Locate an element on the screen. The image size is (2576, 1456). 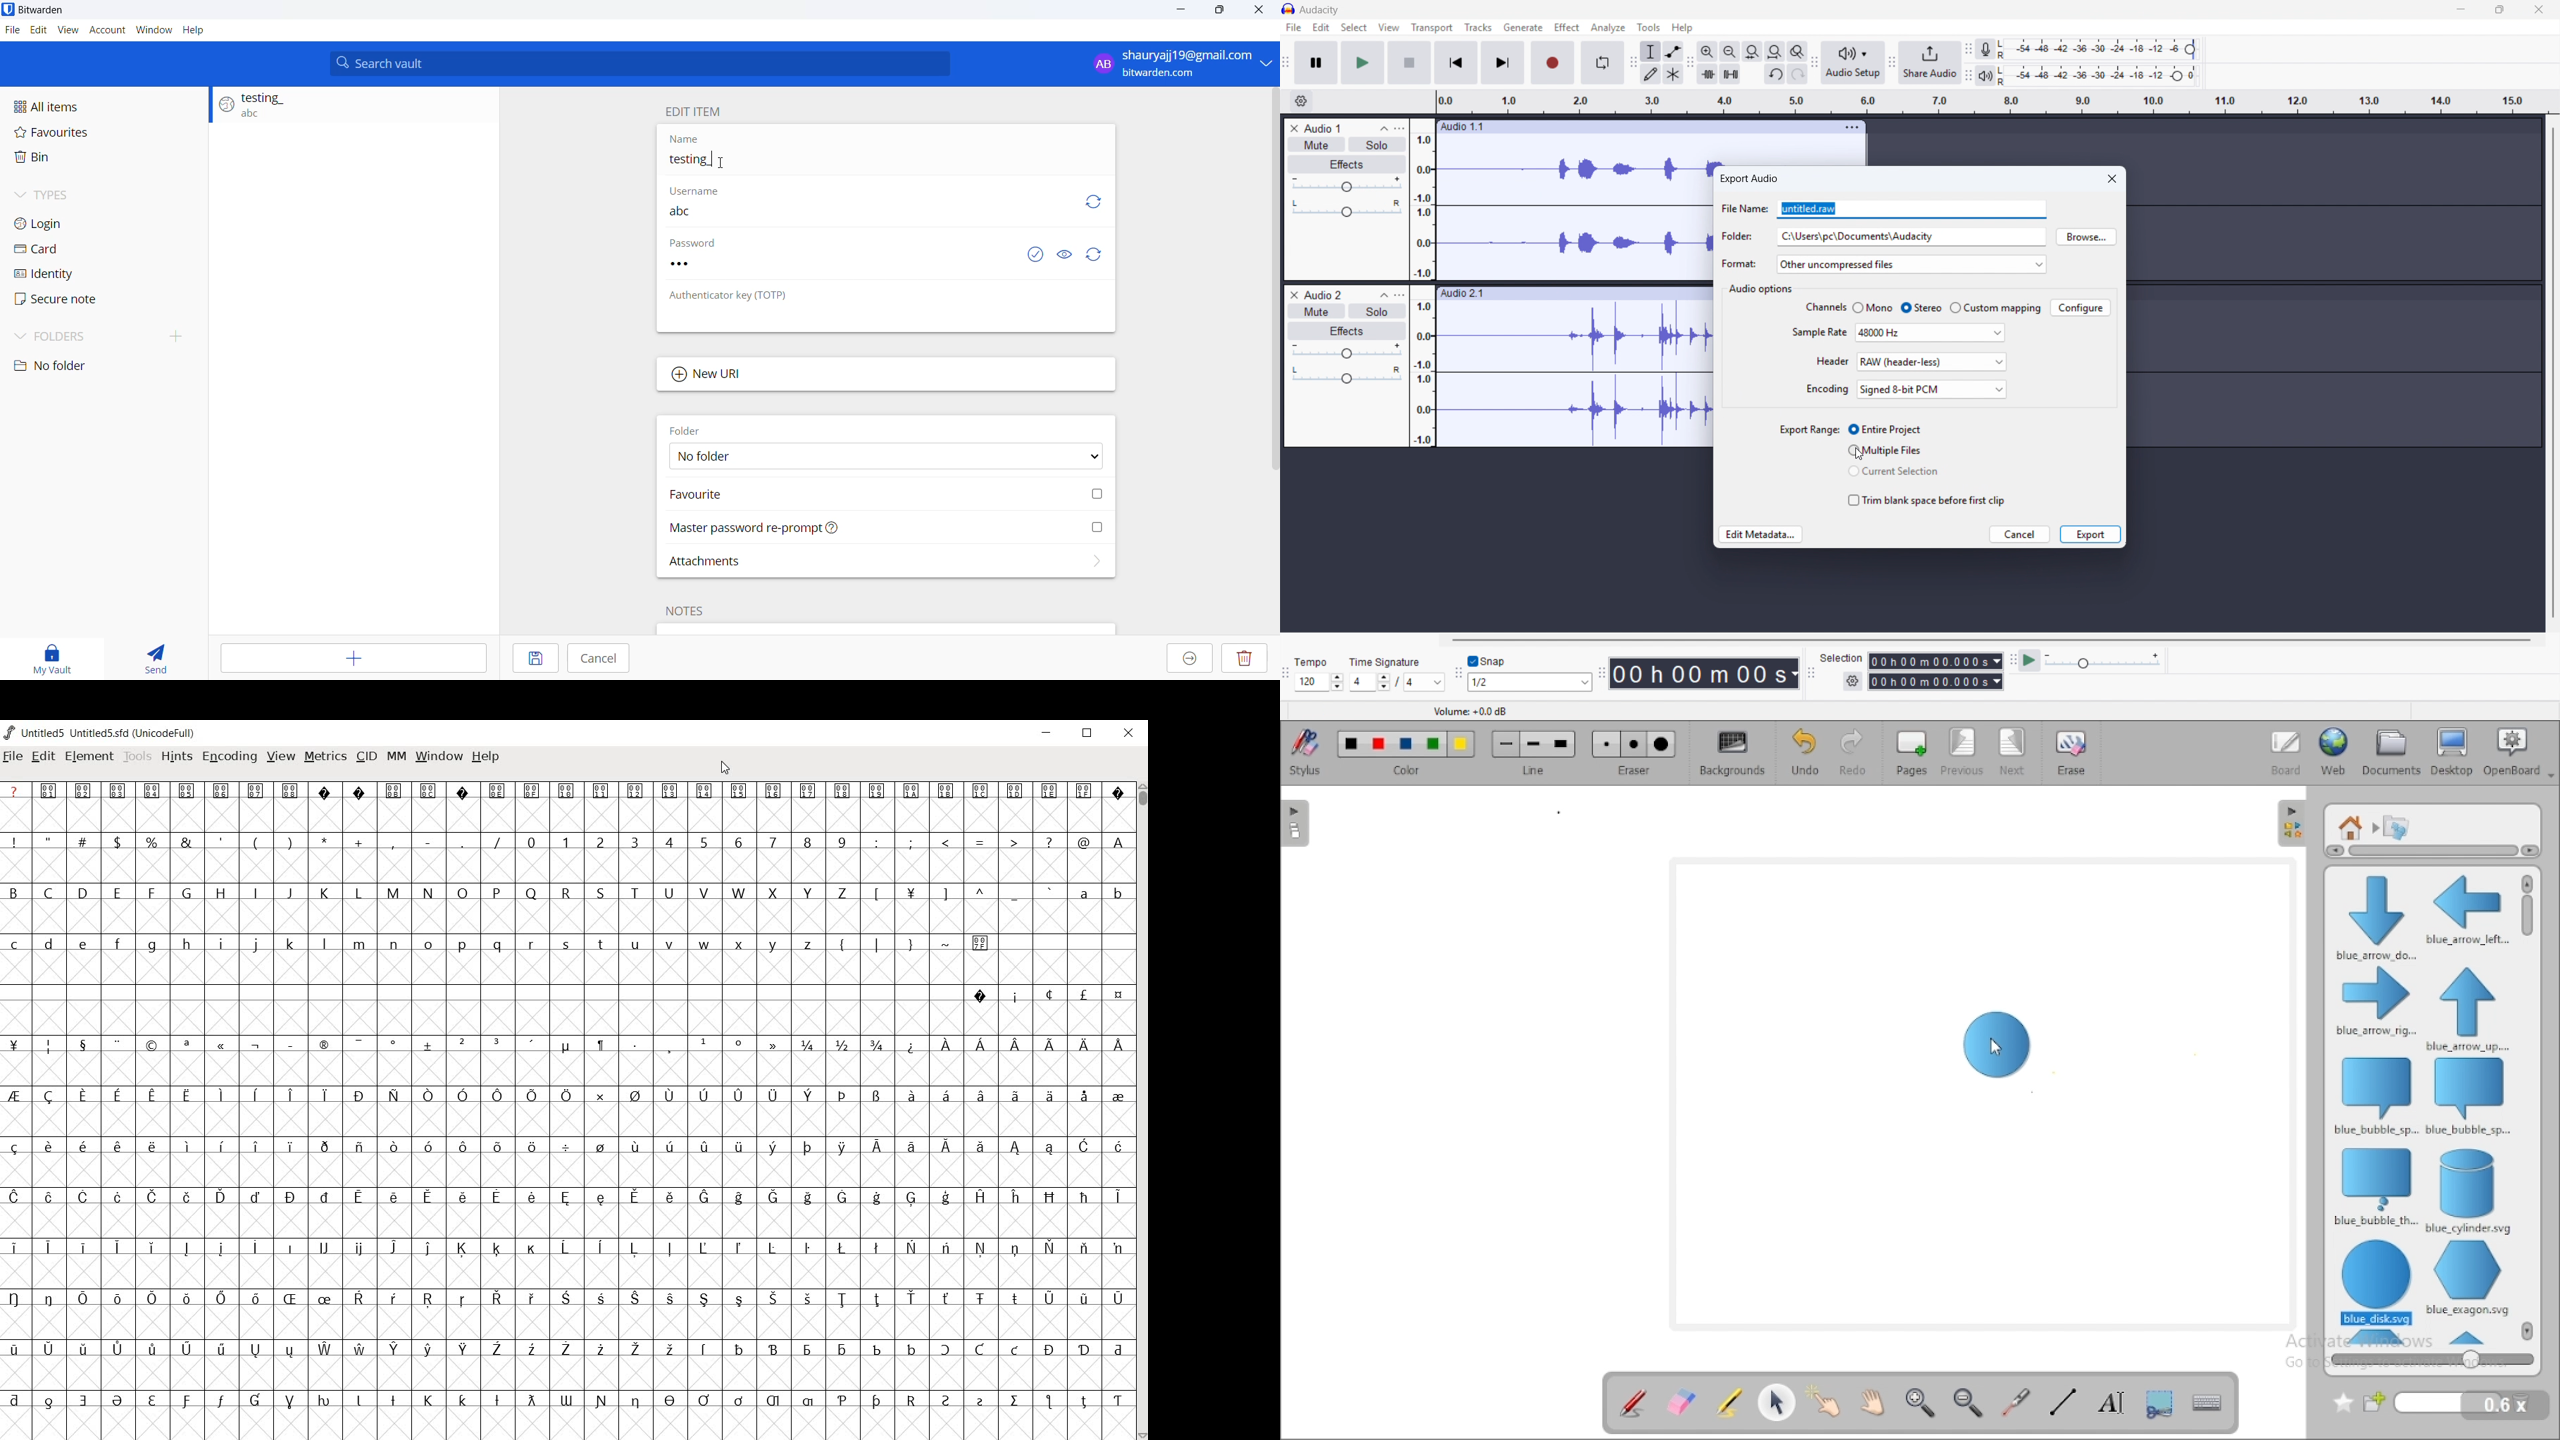
& is located at coordinates (188, 841).